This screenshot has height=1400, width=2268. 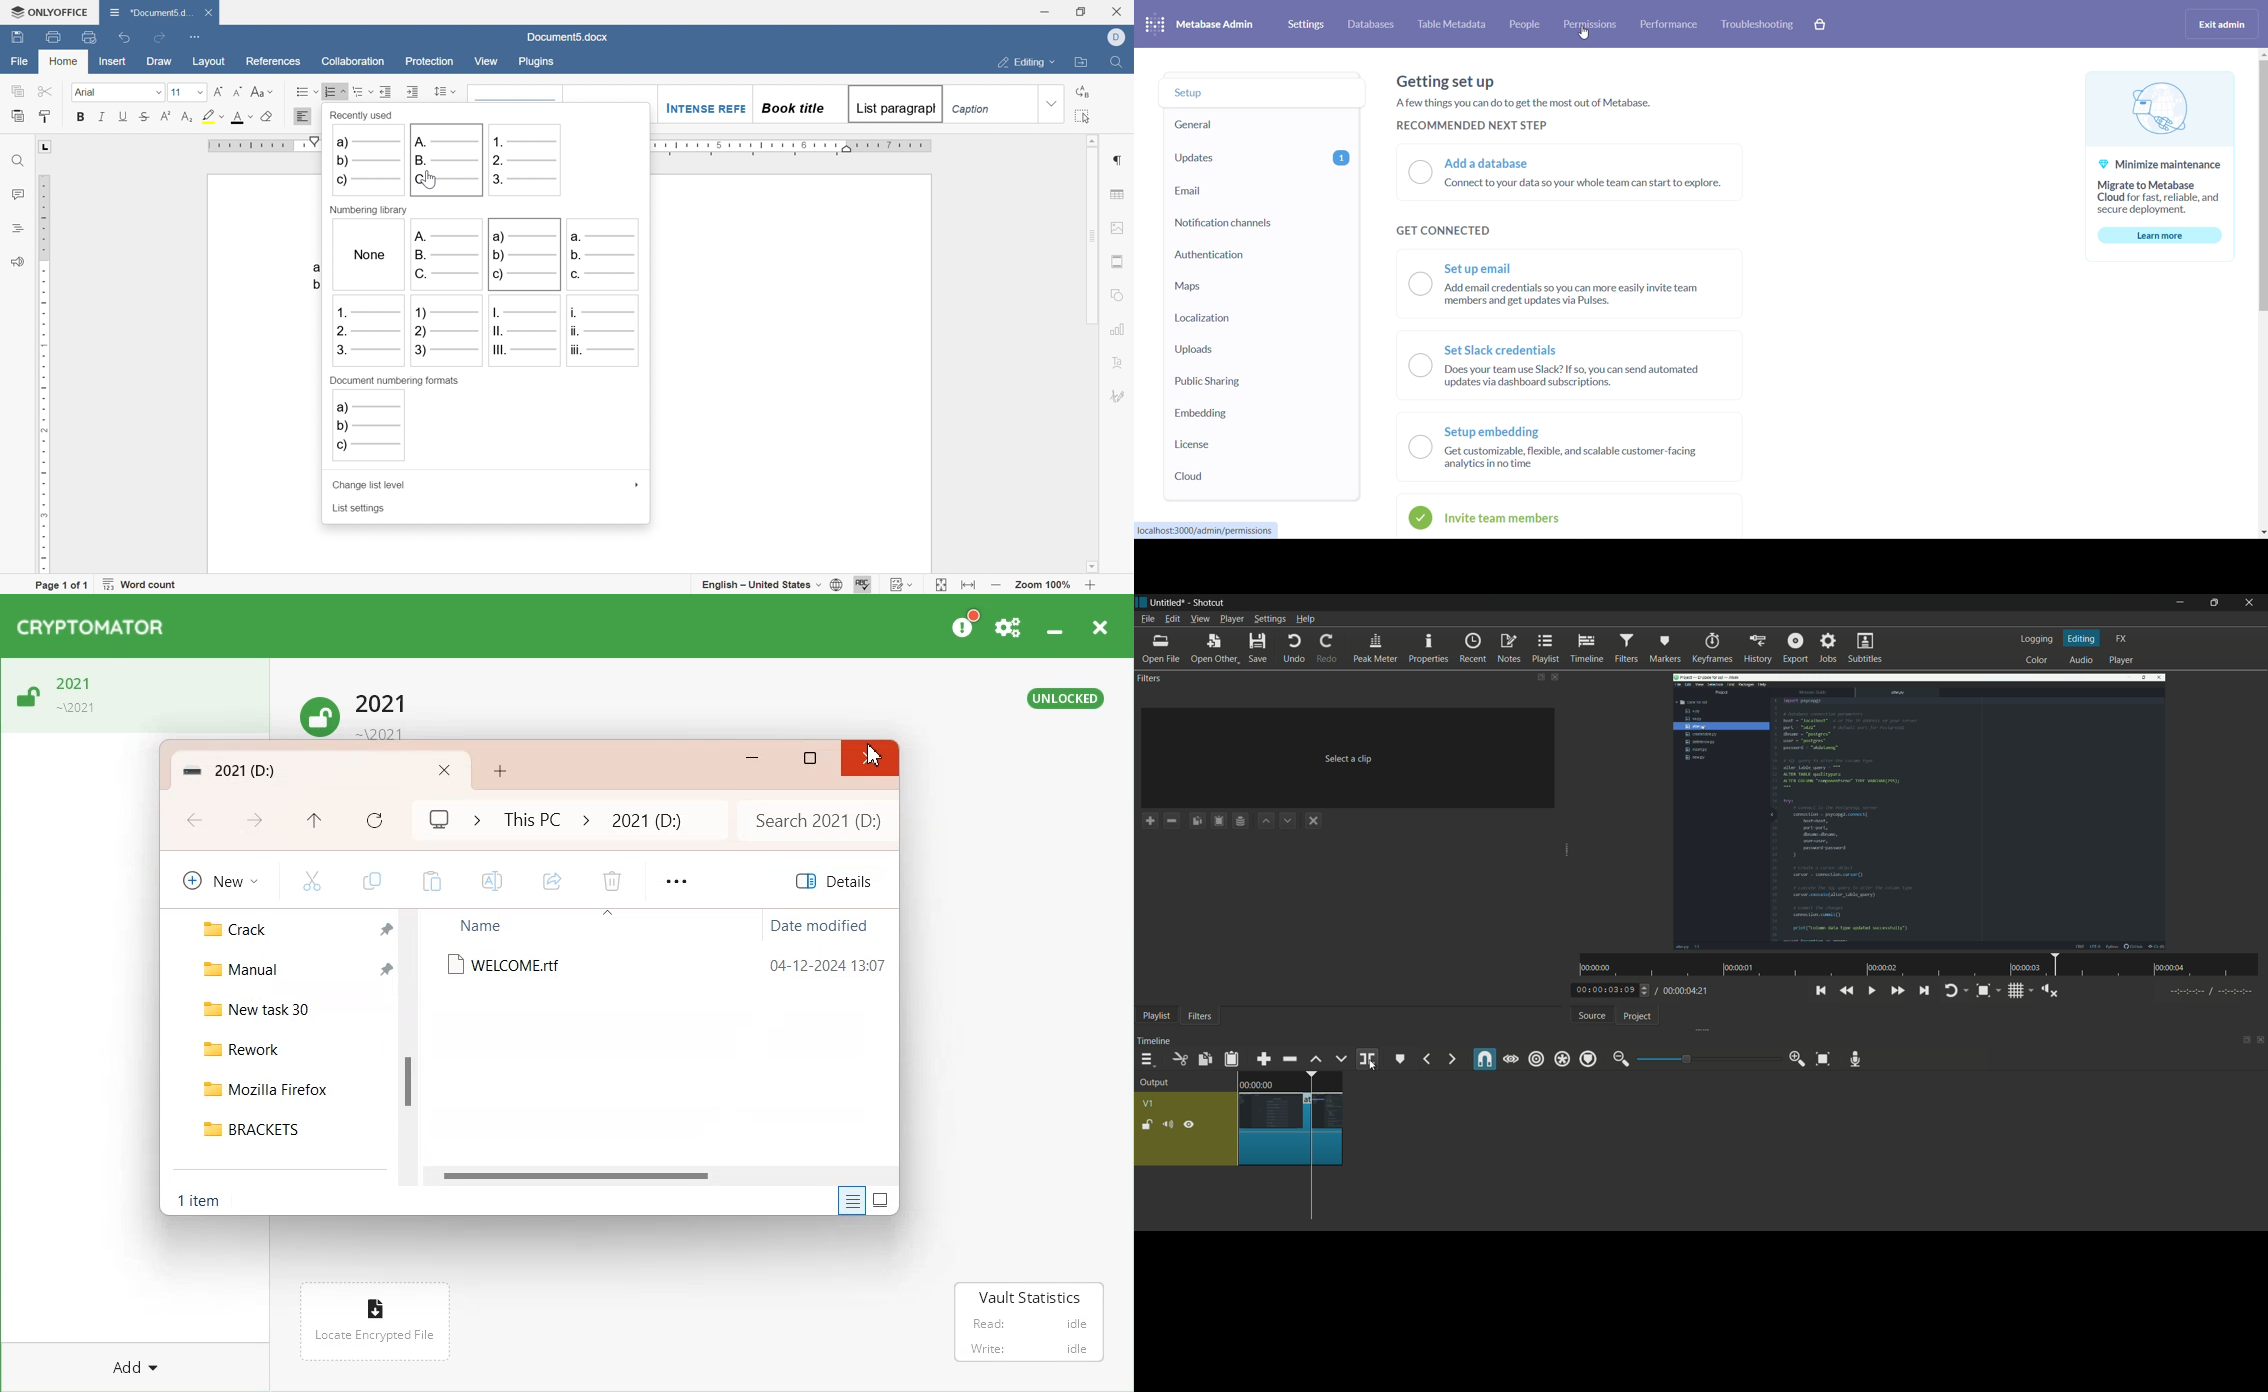 What do you see at coordinates (20, 60) in the screenshot?
I see `file` at bounding box center [20, 60].